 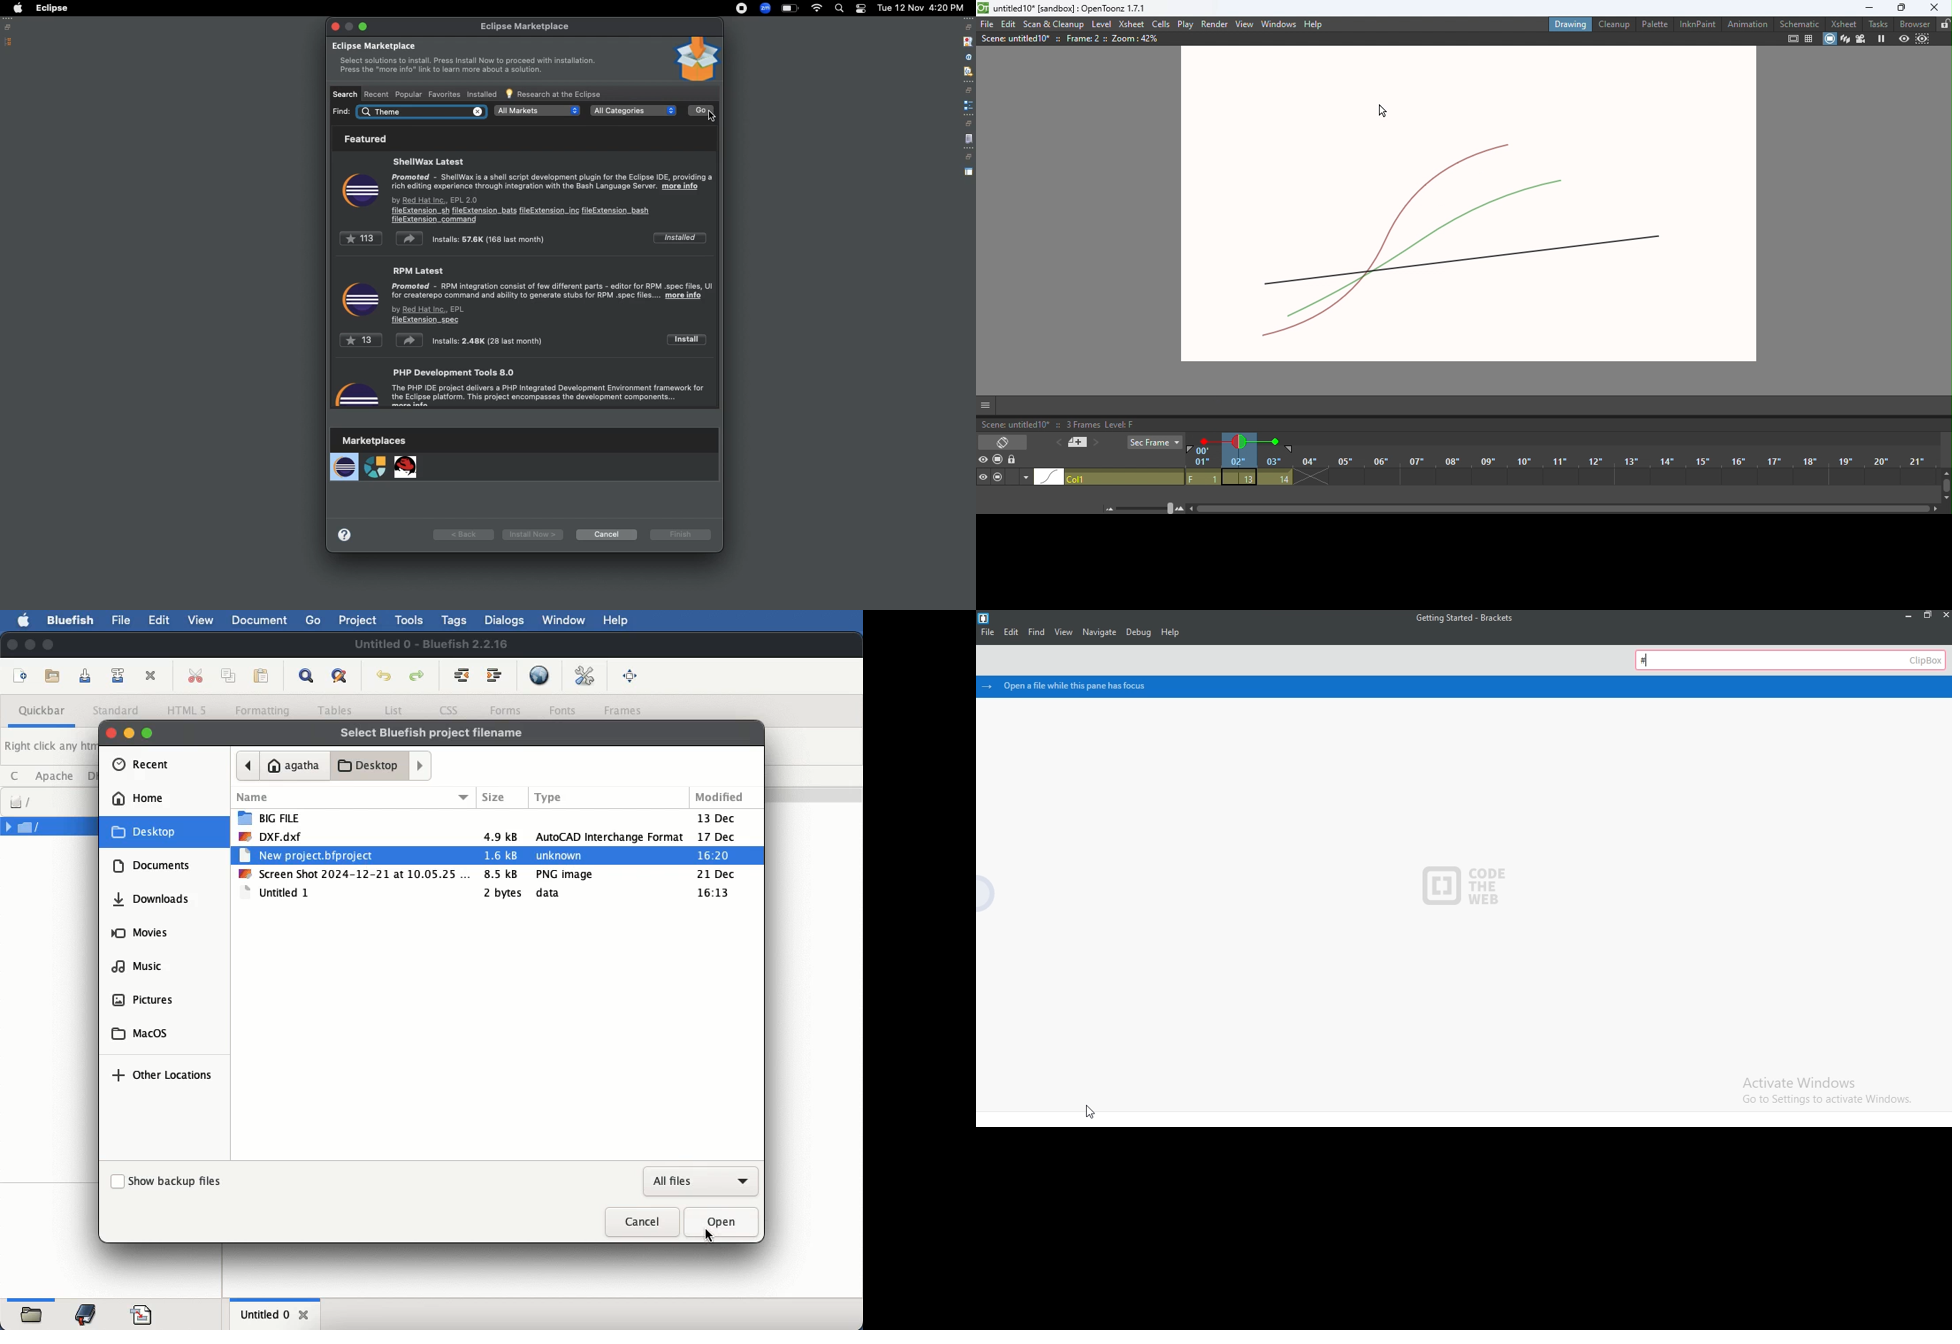 I want to click on Zoom, so click(x=765, y=8).